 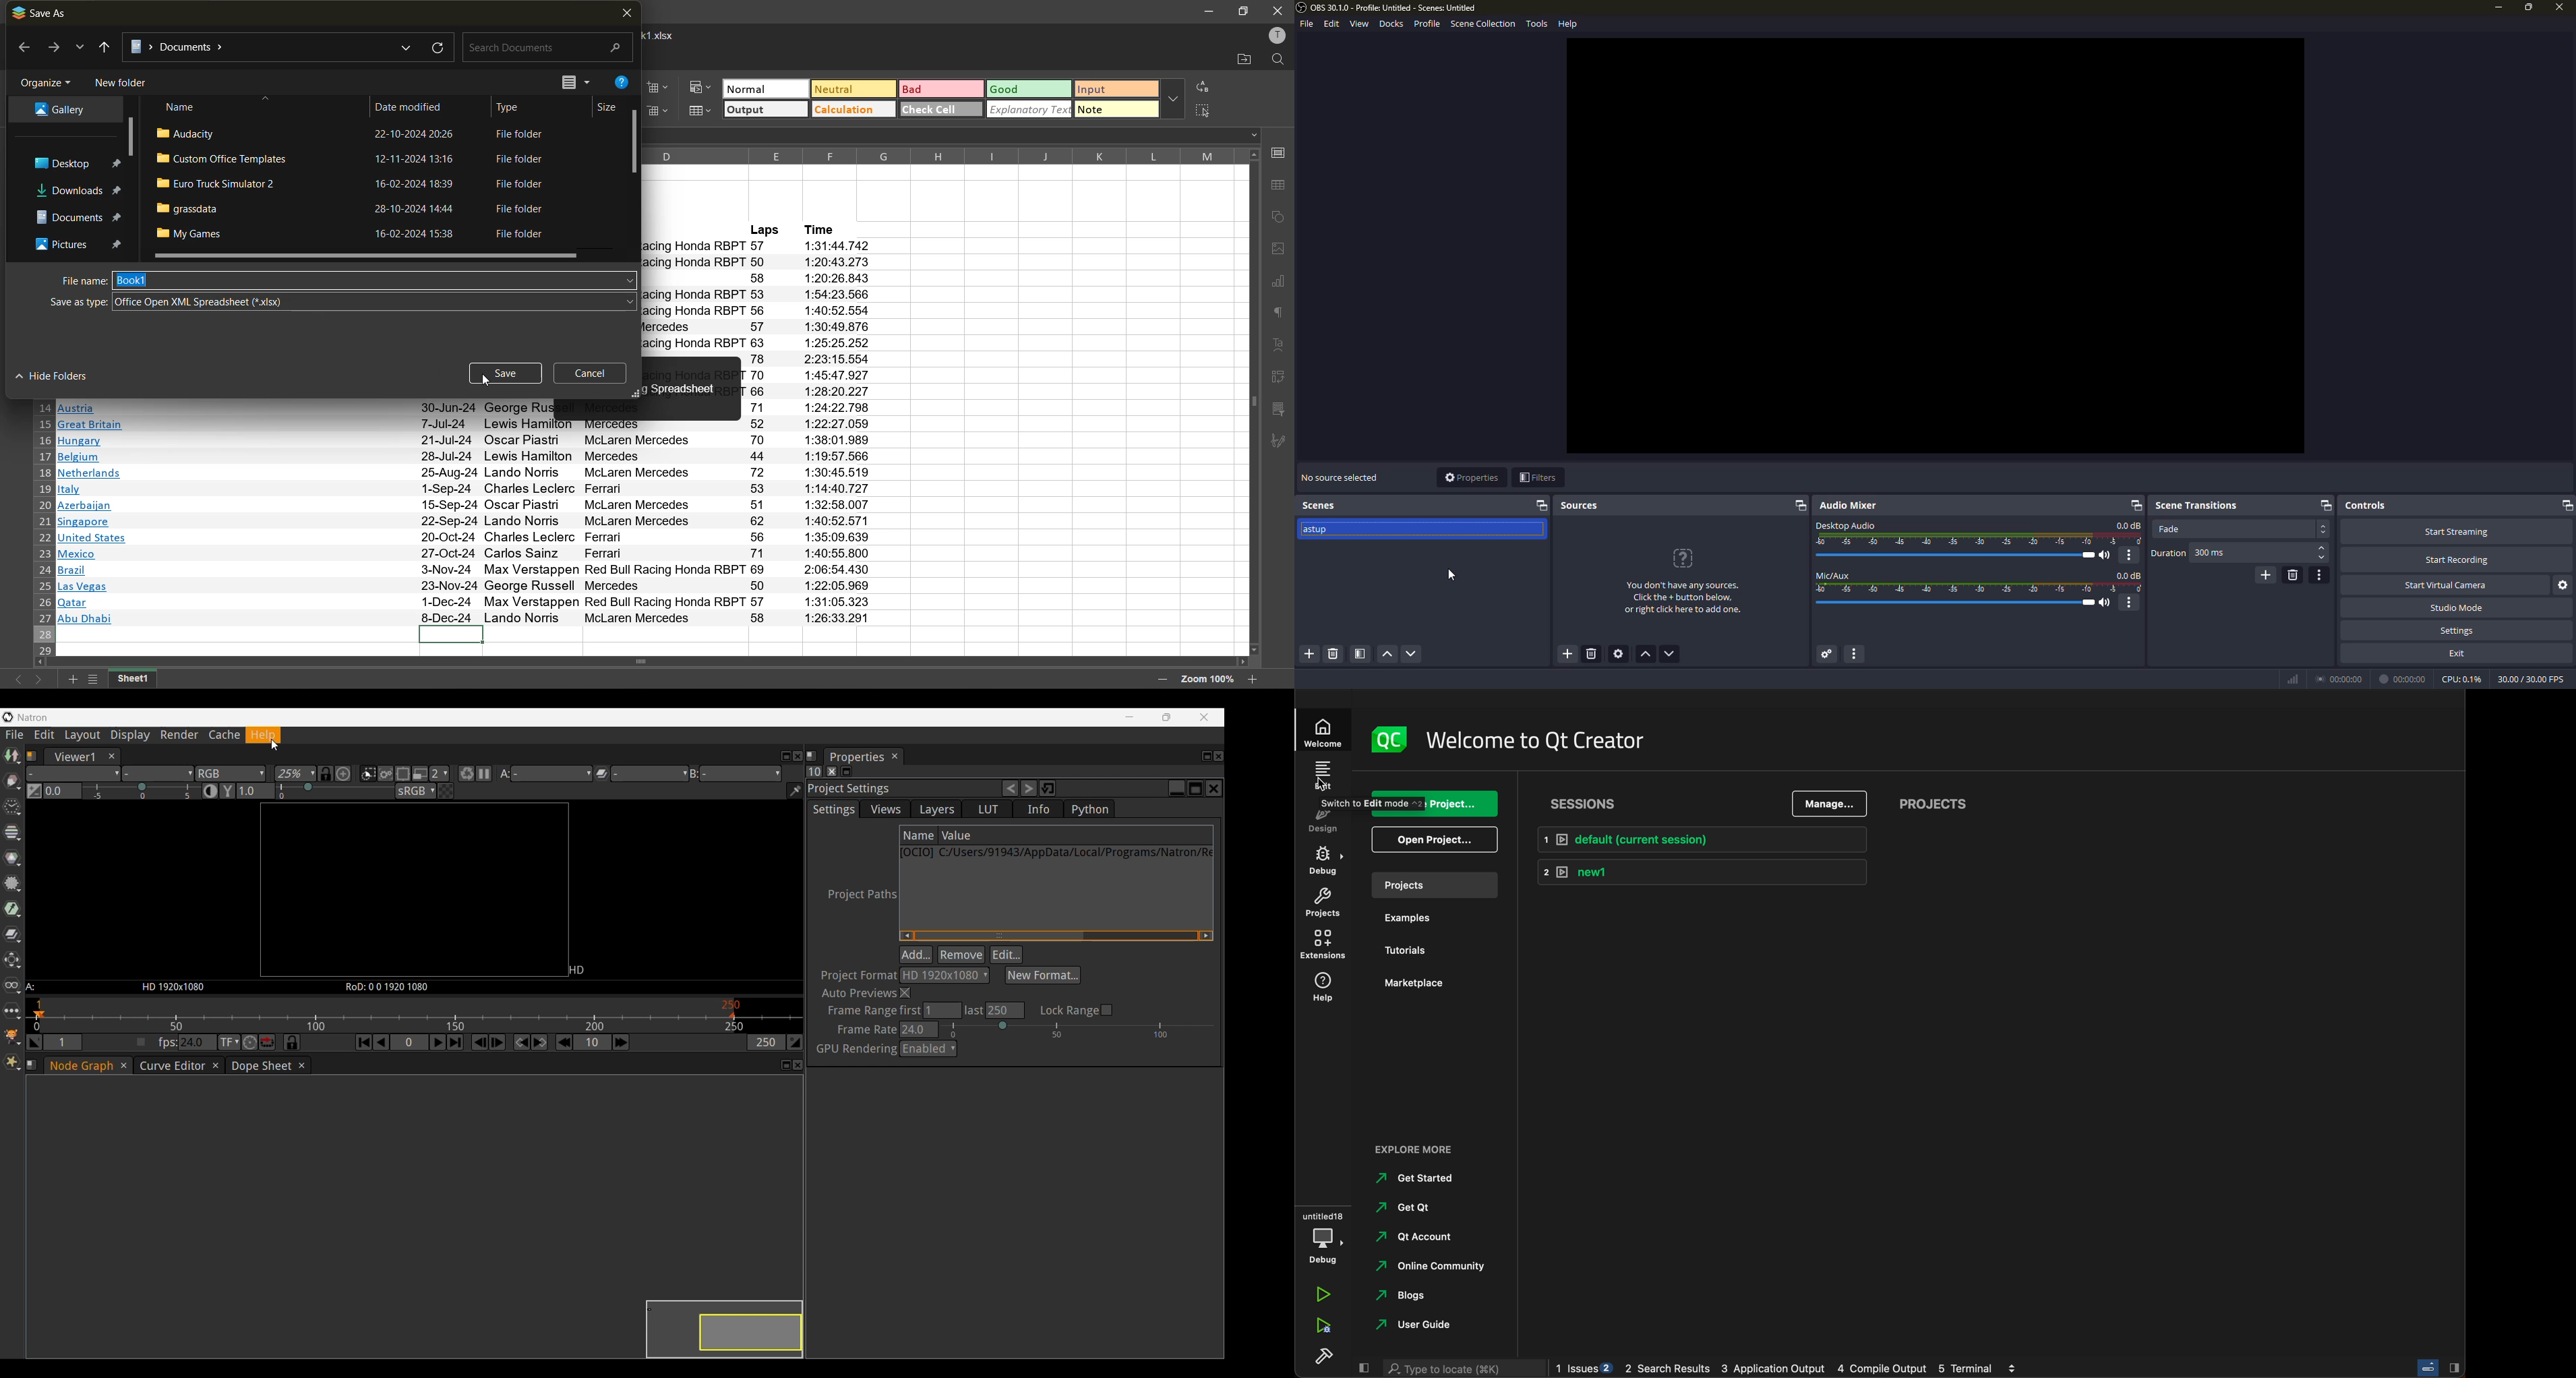 What do you see at coordinates (2210, 553) in the screenshot?
I see `300 ms` at bounding box center [2210, 553].